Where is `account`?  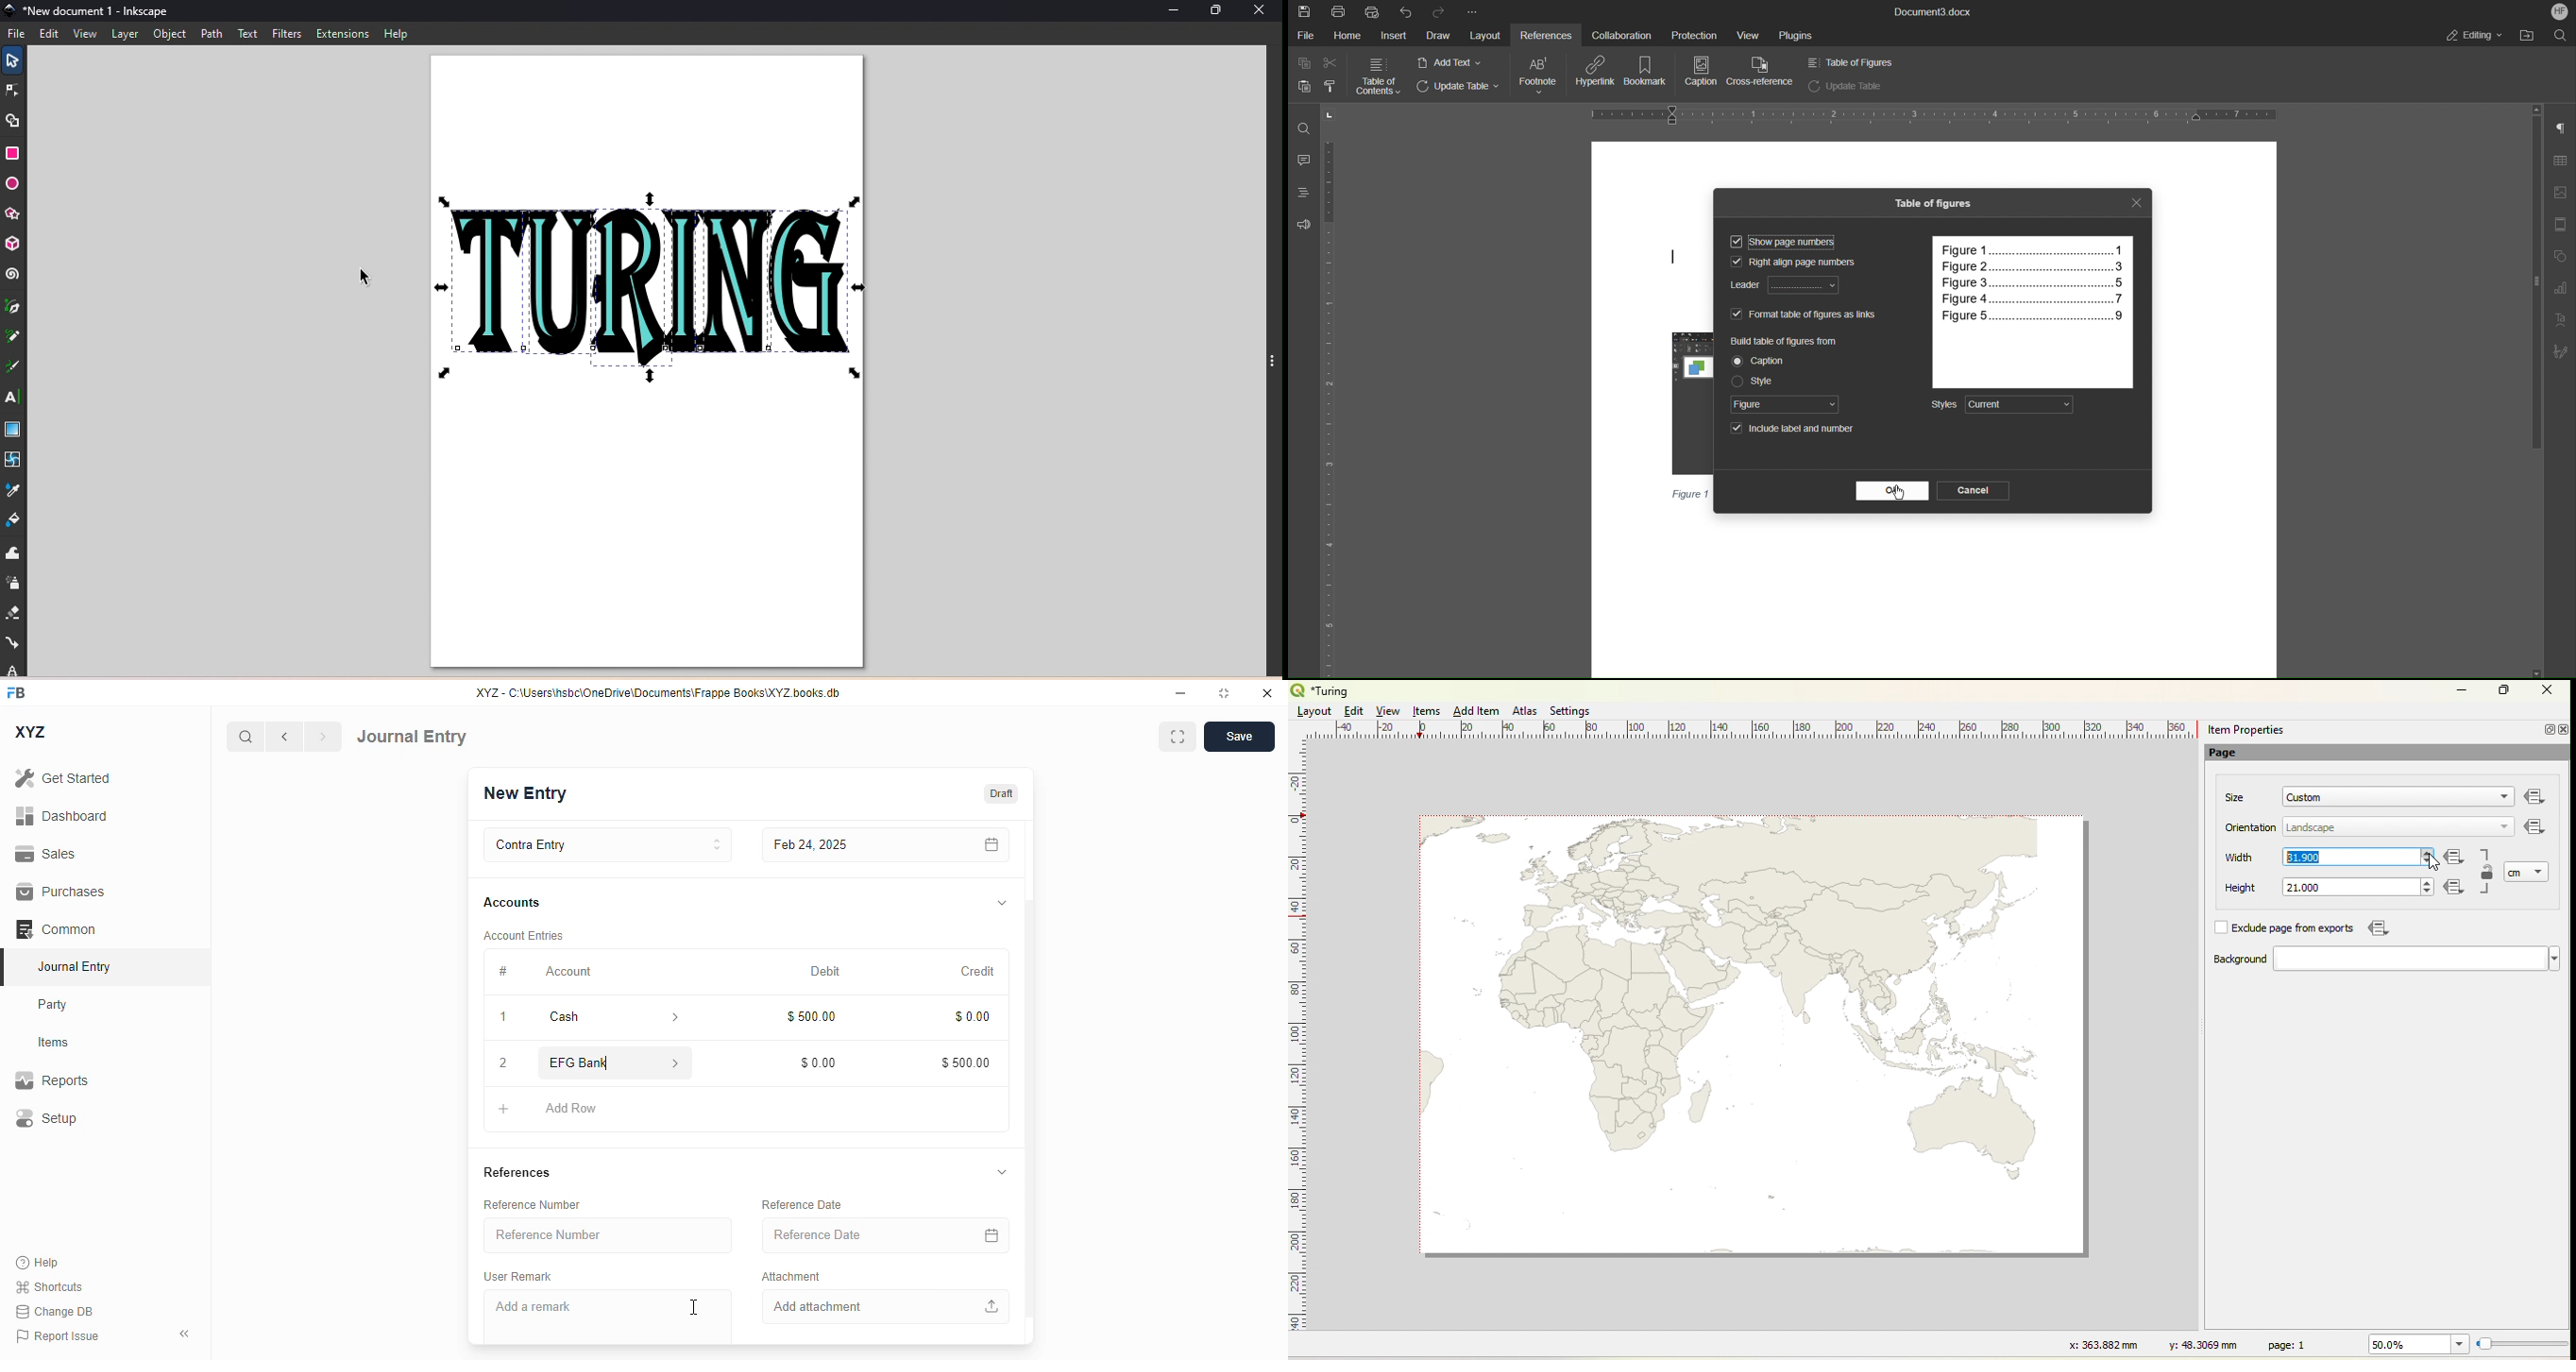 account is located at coordinates (568, 972).